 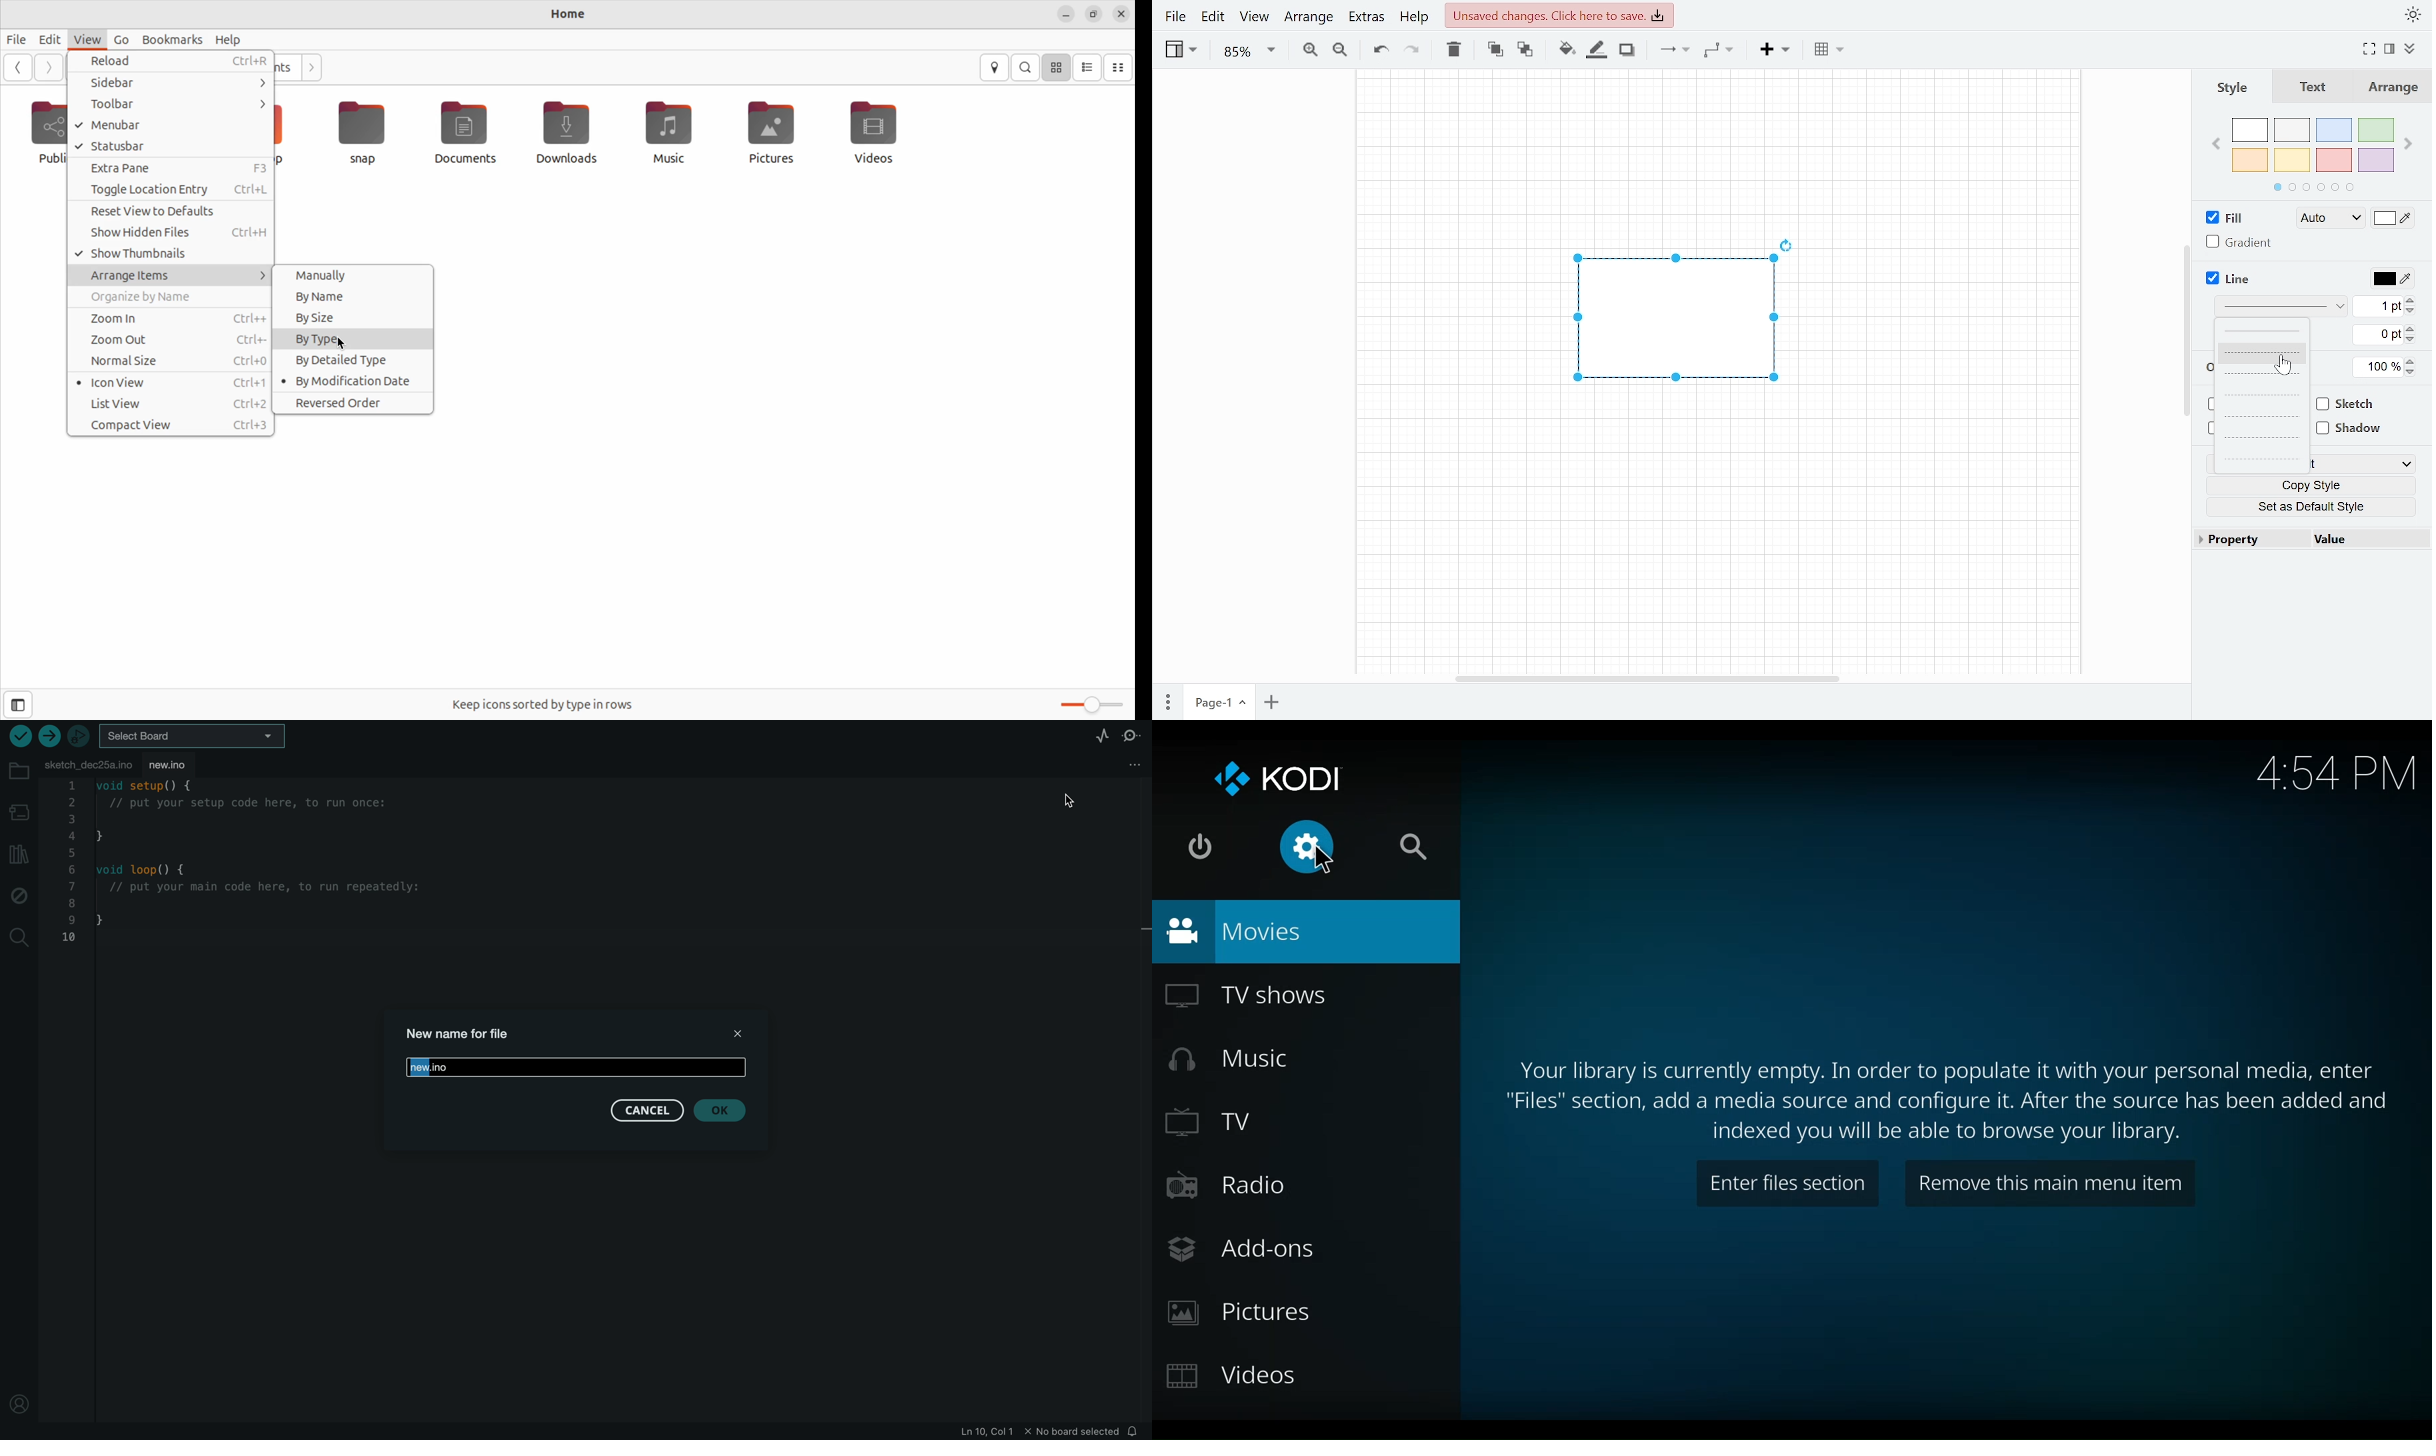 What do you see at coordinates (1206, 1122) in the screenshot?
I see `TV` at bounding box center [1206, 1122].